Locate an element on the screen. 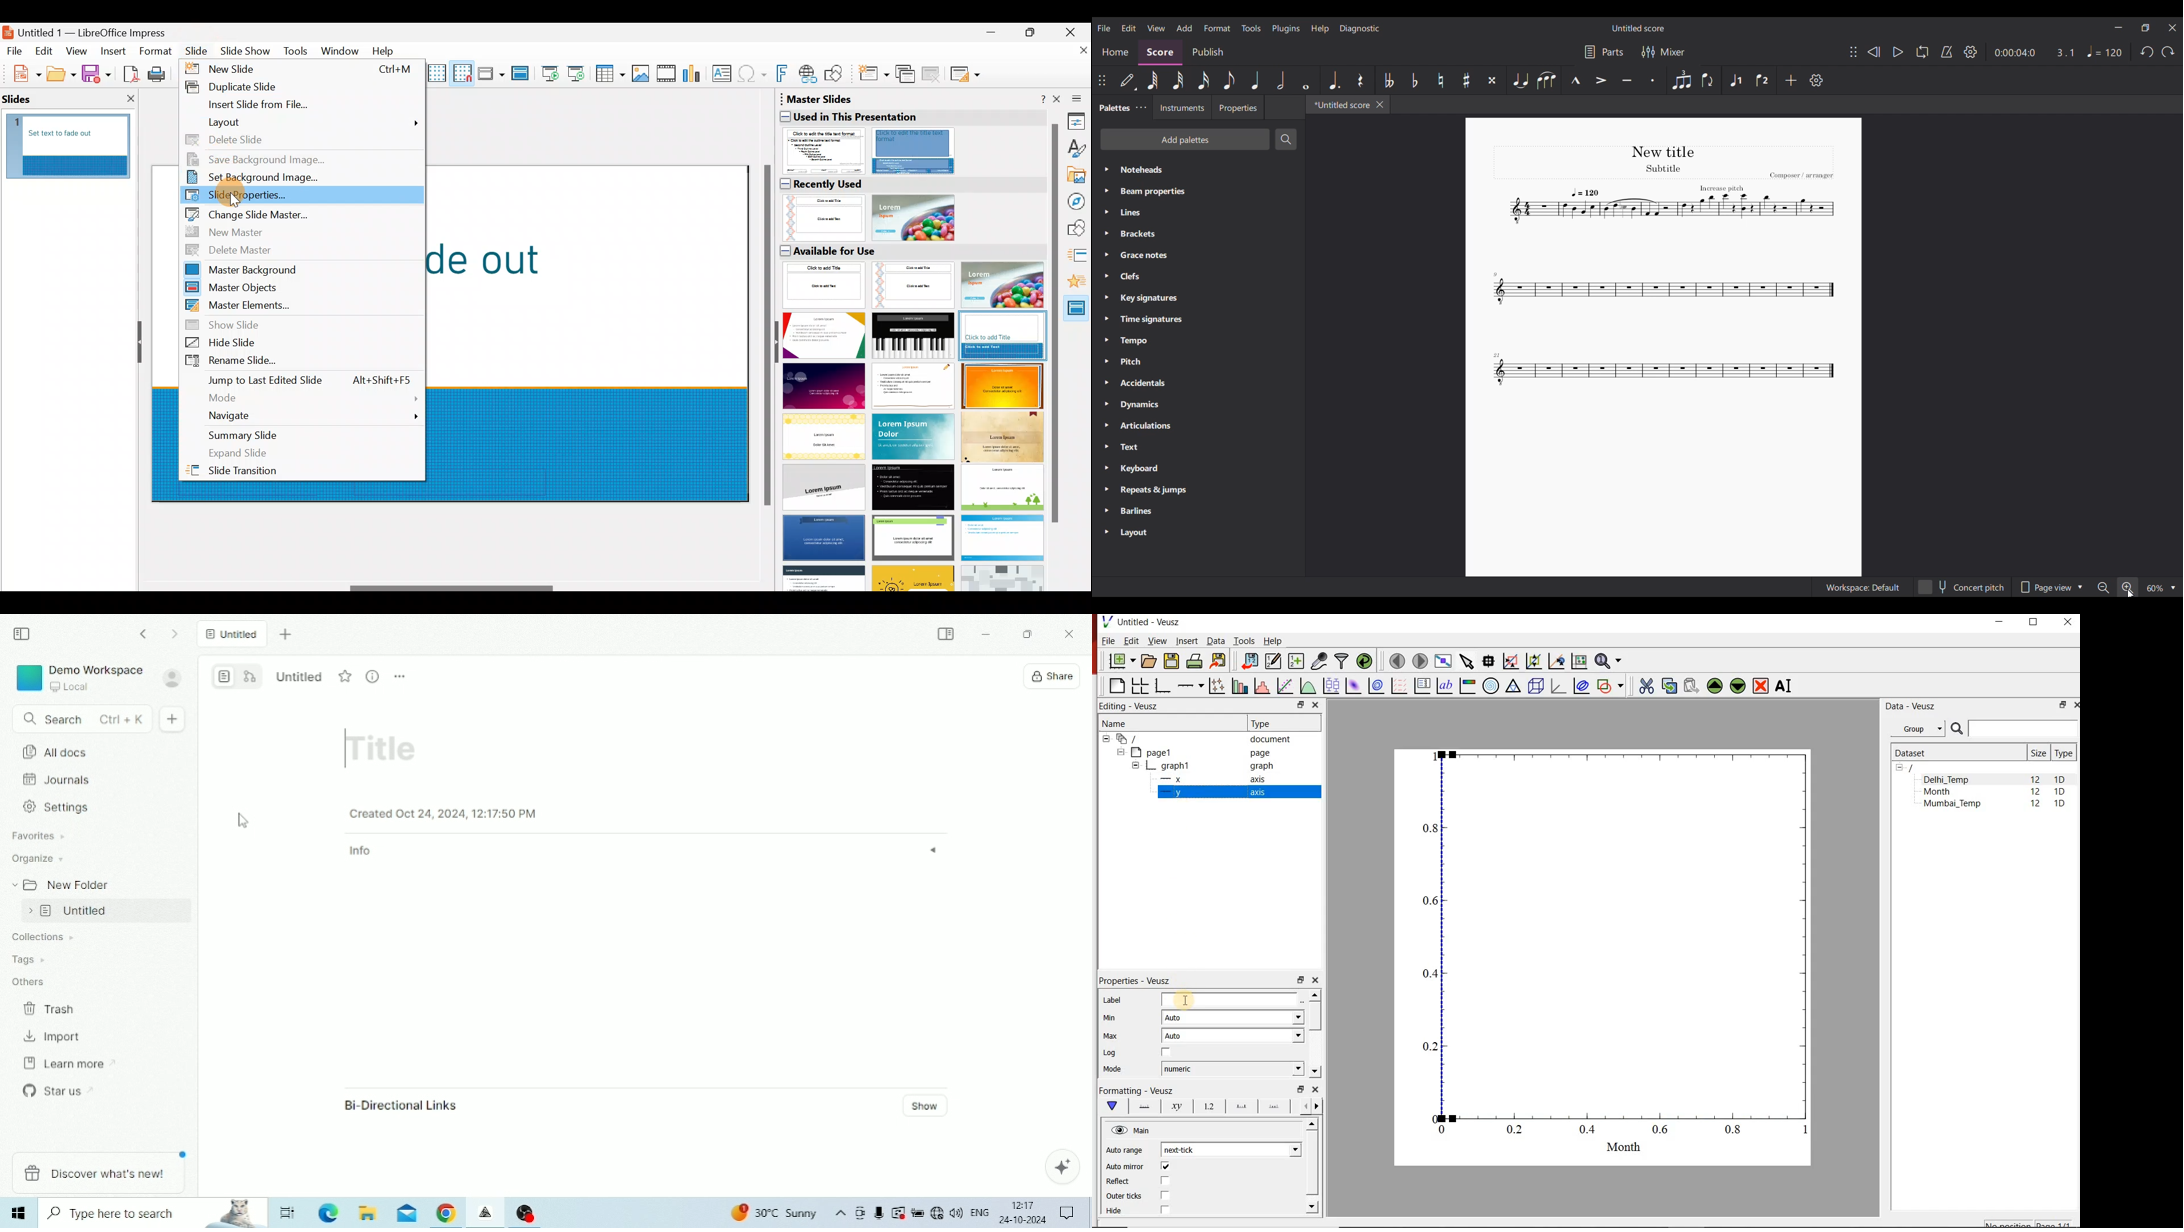 This screenshot has width=2184, height=1232. 16th note is located at coordinates (1204, 80).